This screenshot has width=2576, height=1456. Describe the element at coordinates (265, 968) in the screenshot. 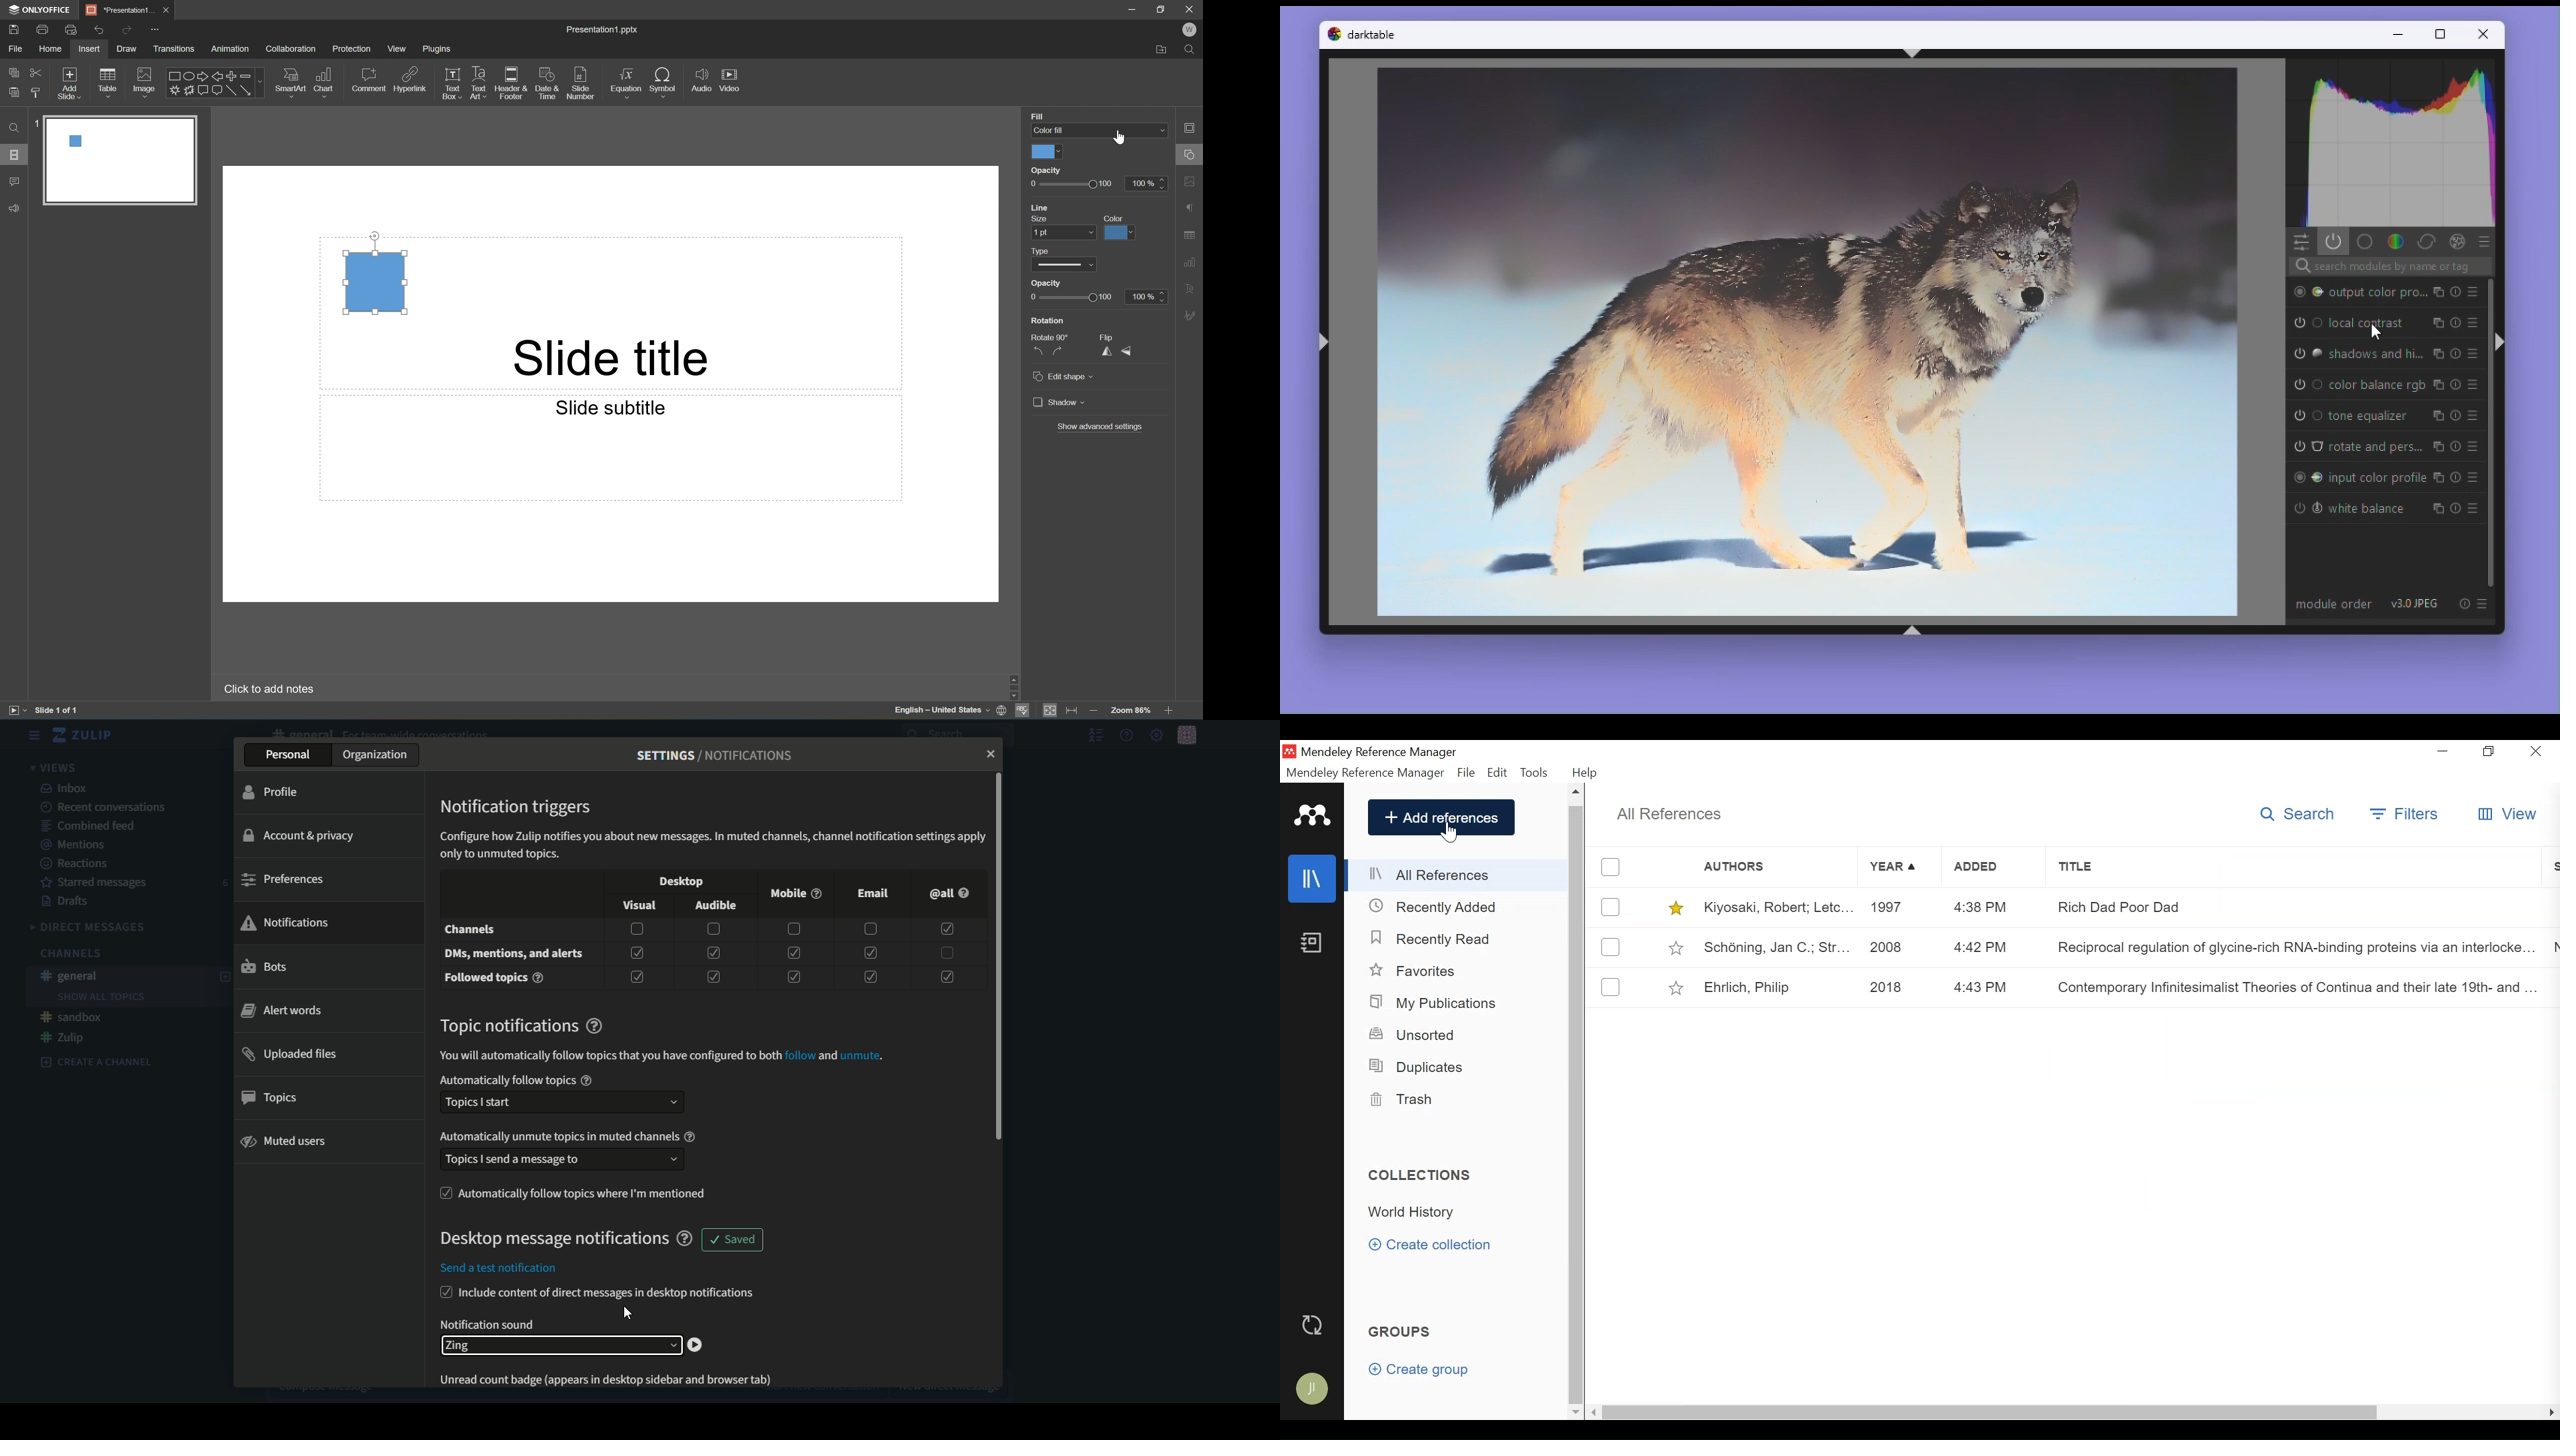

I see `bots` at that location.